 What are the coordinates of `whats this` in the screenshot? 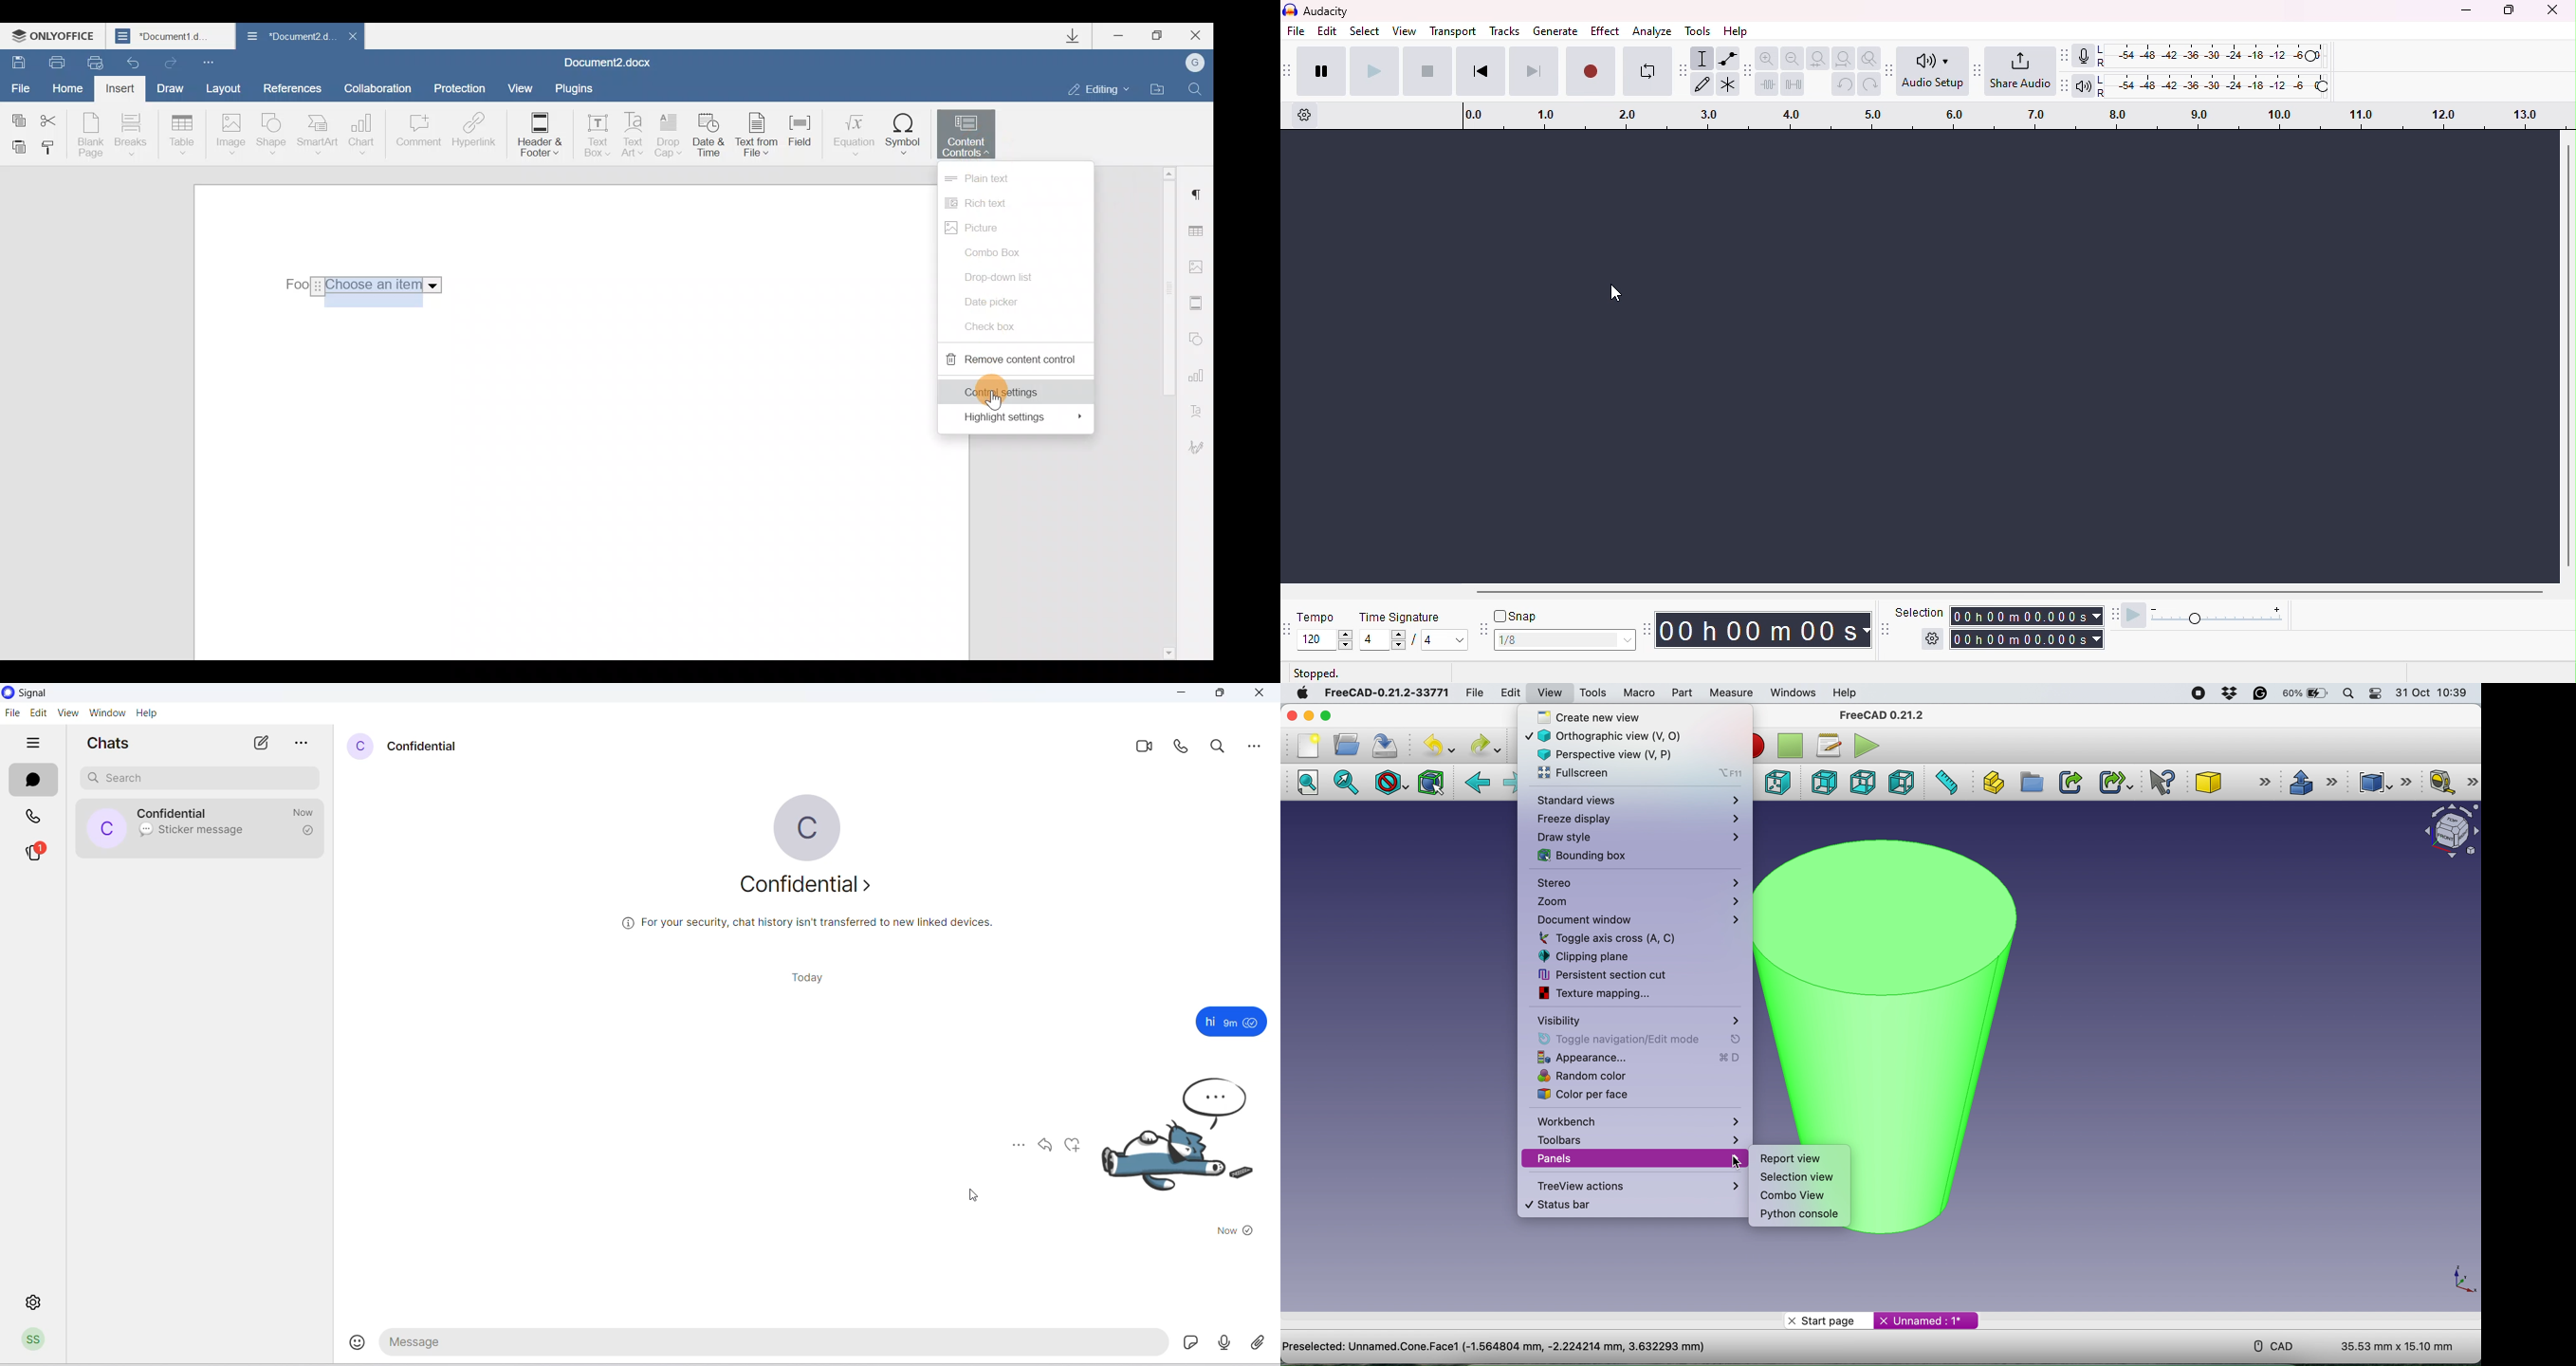 It's located at (2158, 783).